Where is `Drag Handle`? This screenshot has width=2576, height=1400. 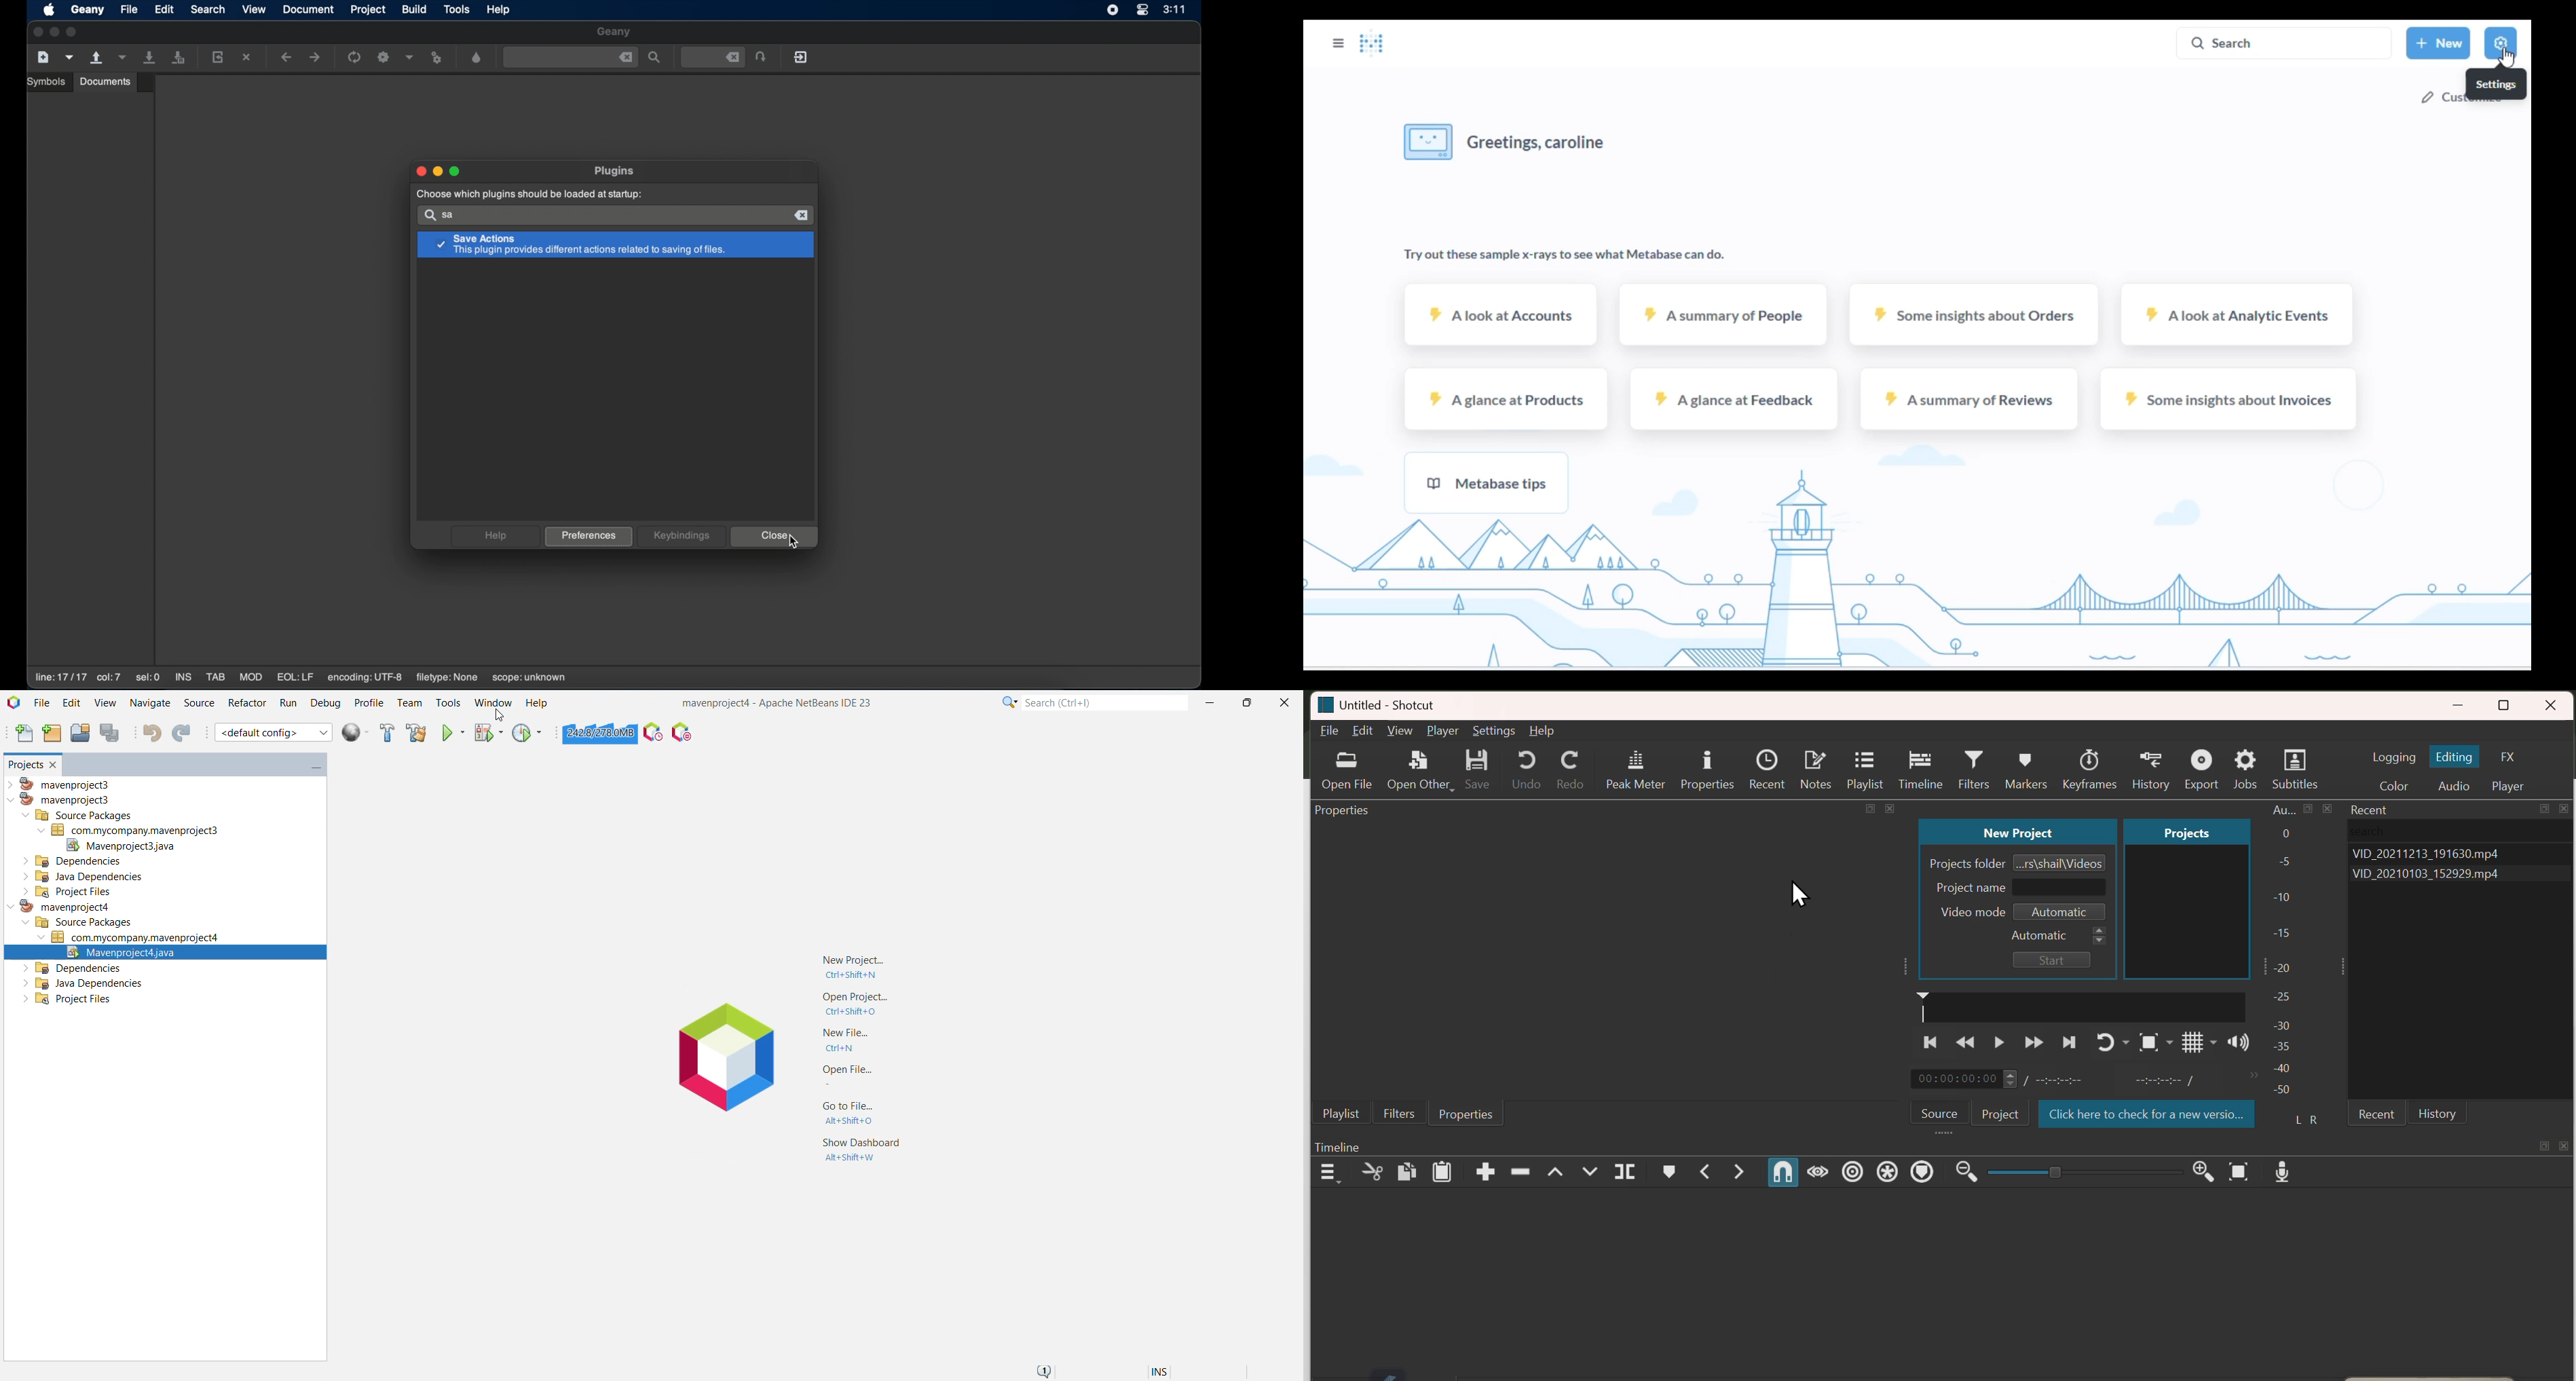 Drag Handle is located at coordinates (1904, 967).